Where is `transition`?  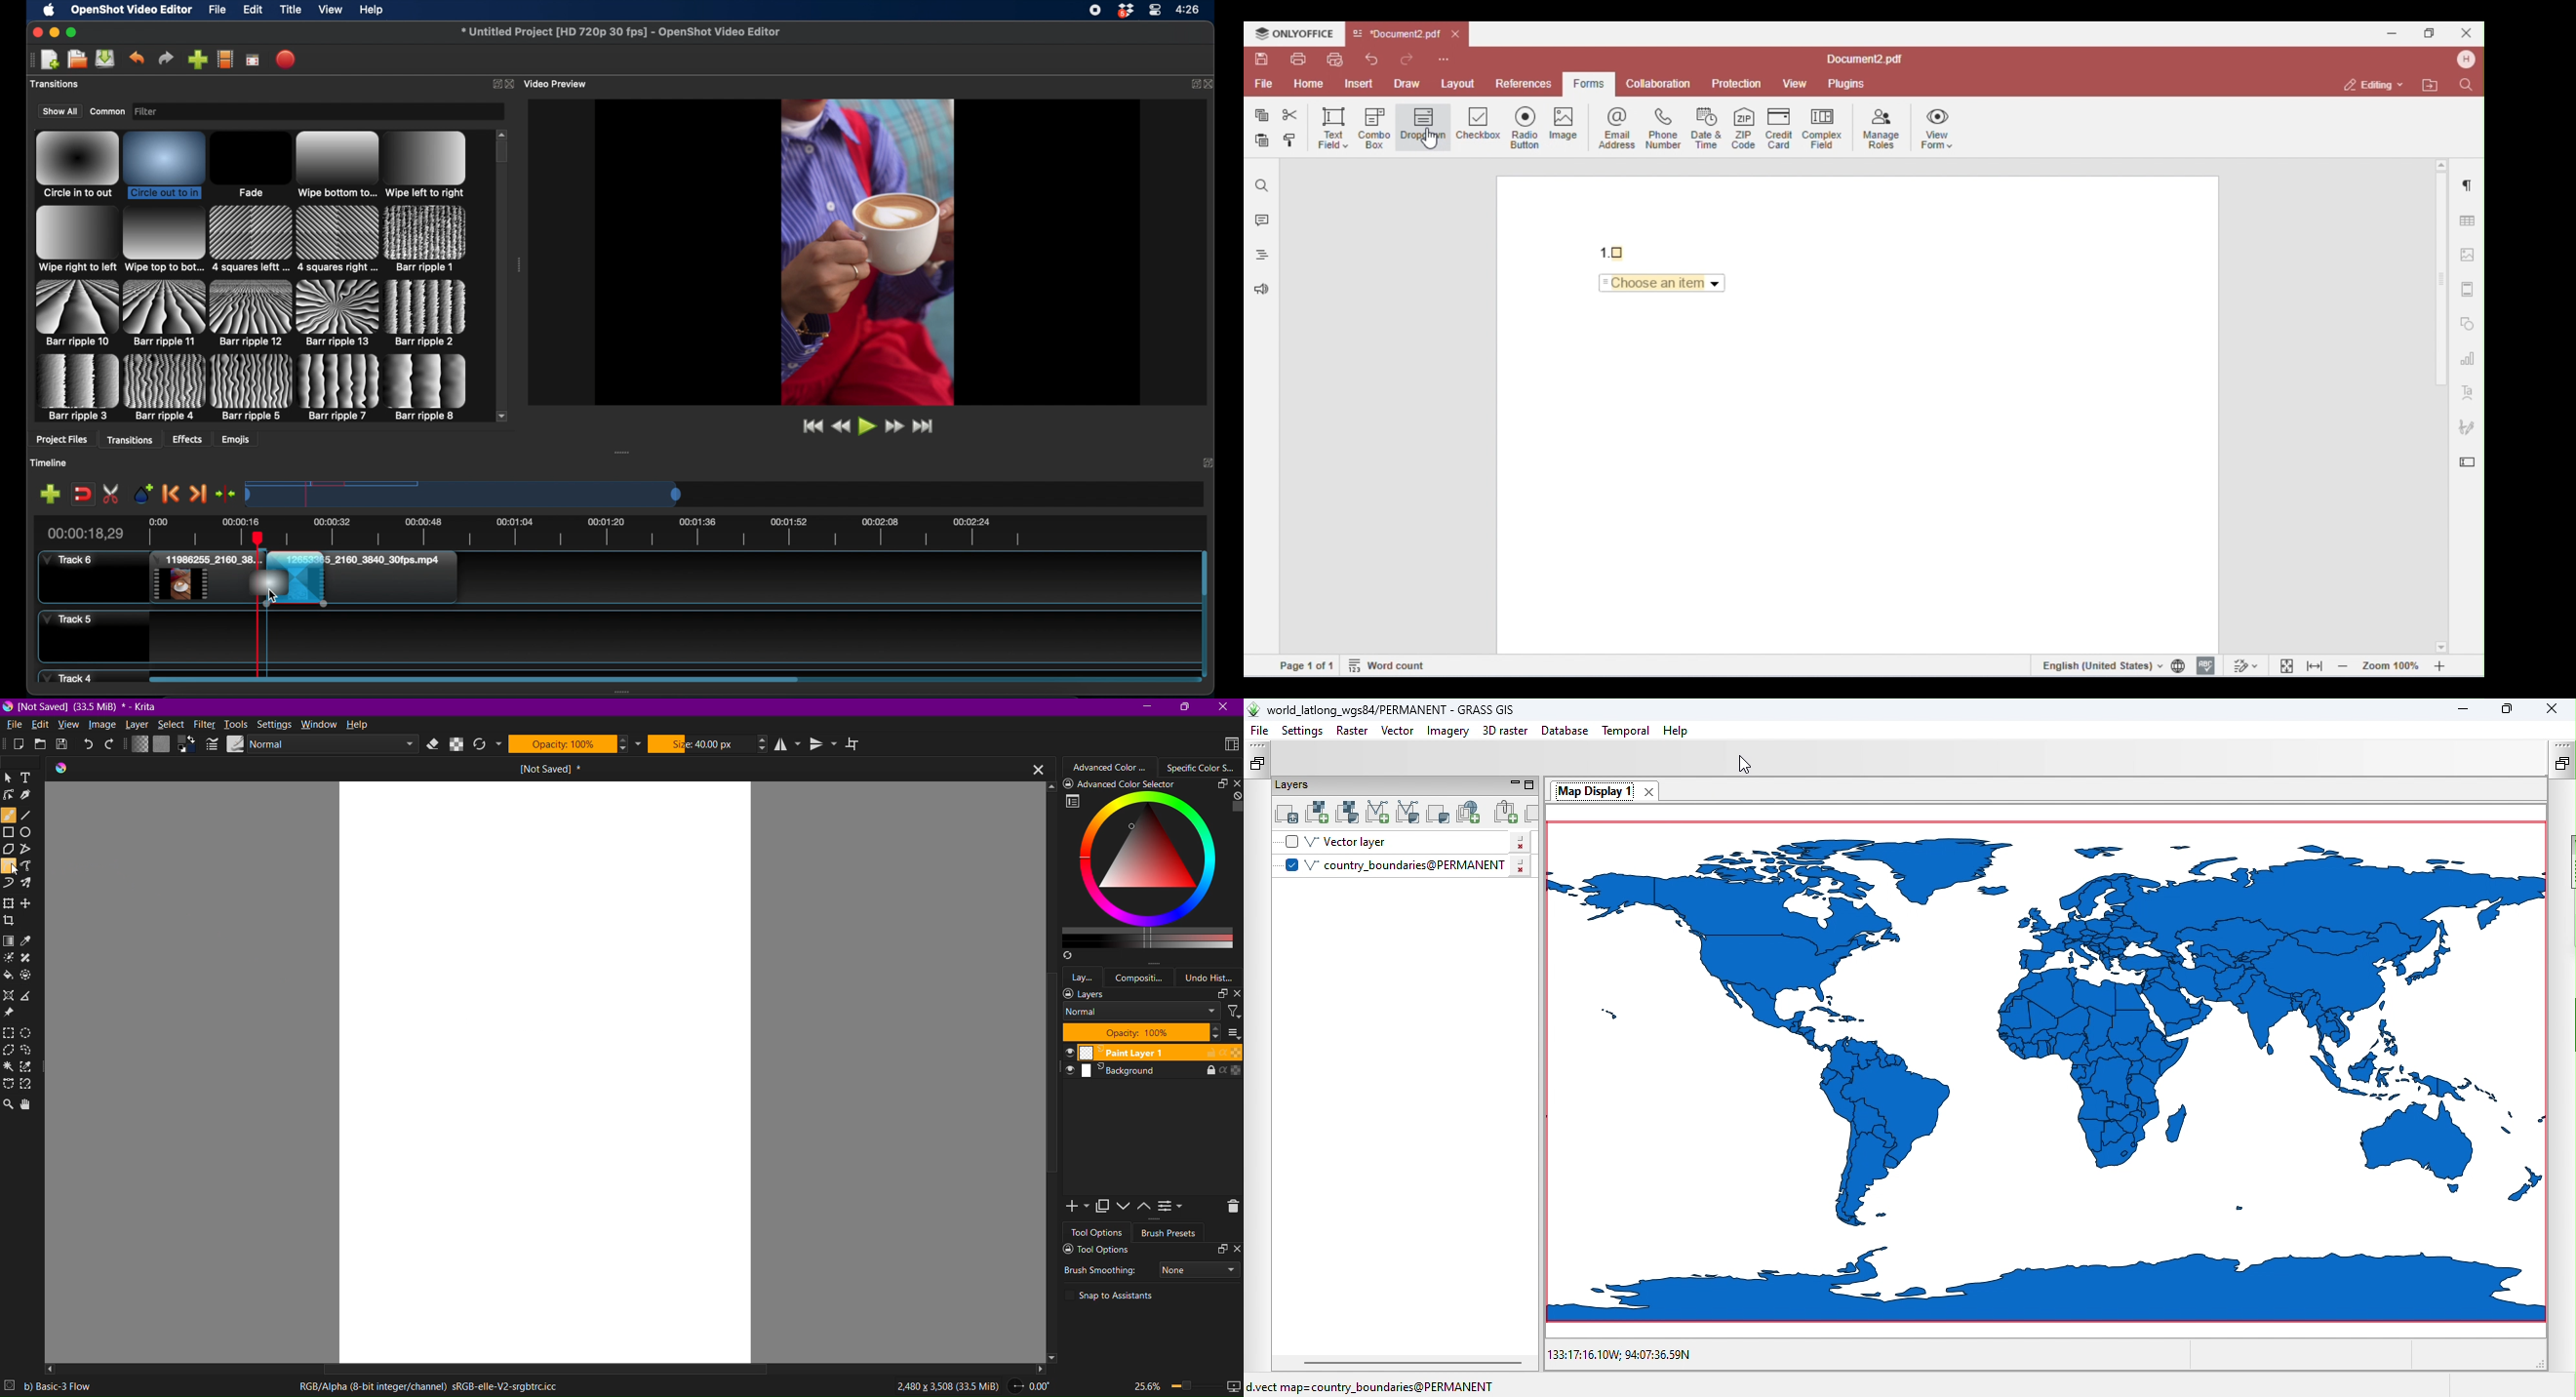
transition is located at coordinates (339, 314).